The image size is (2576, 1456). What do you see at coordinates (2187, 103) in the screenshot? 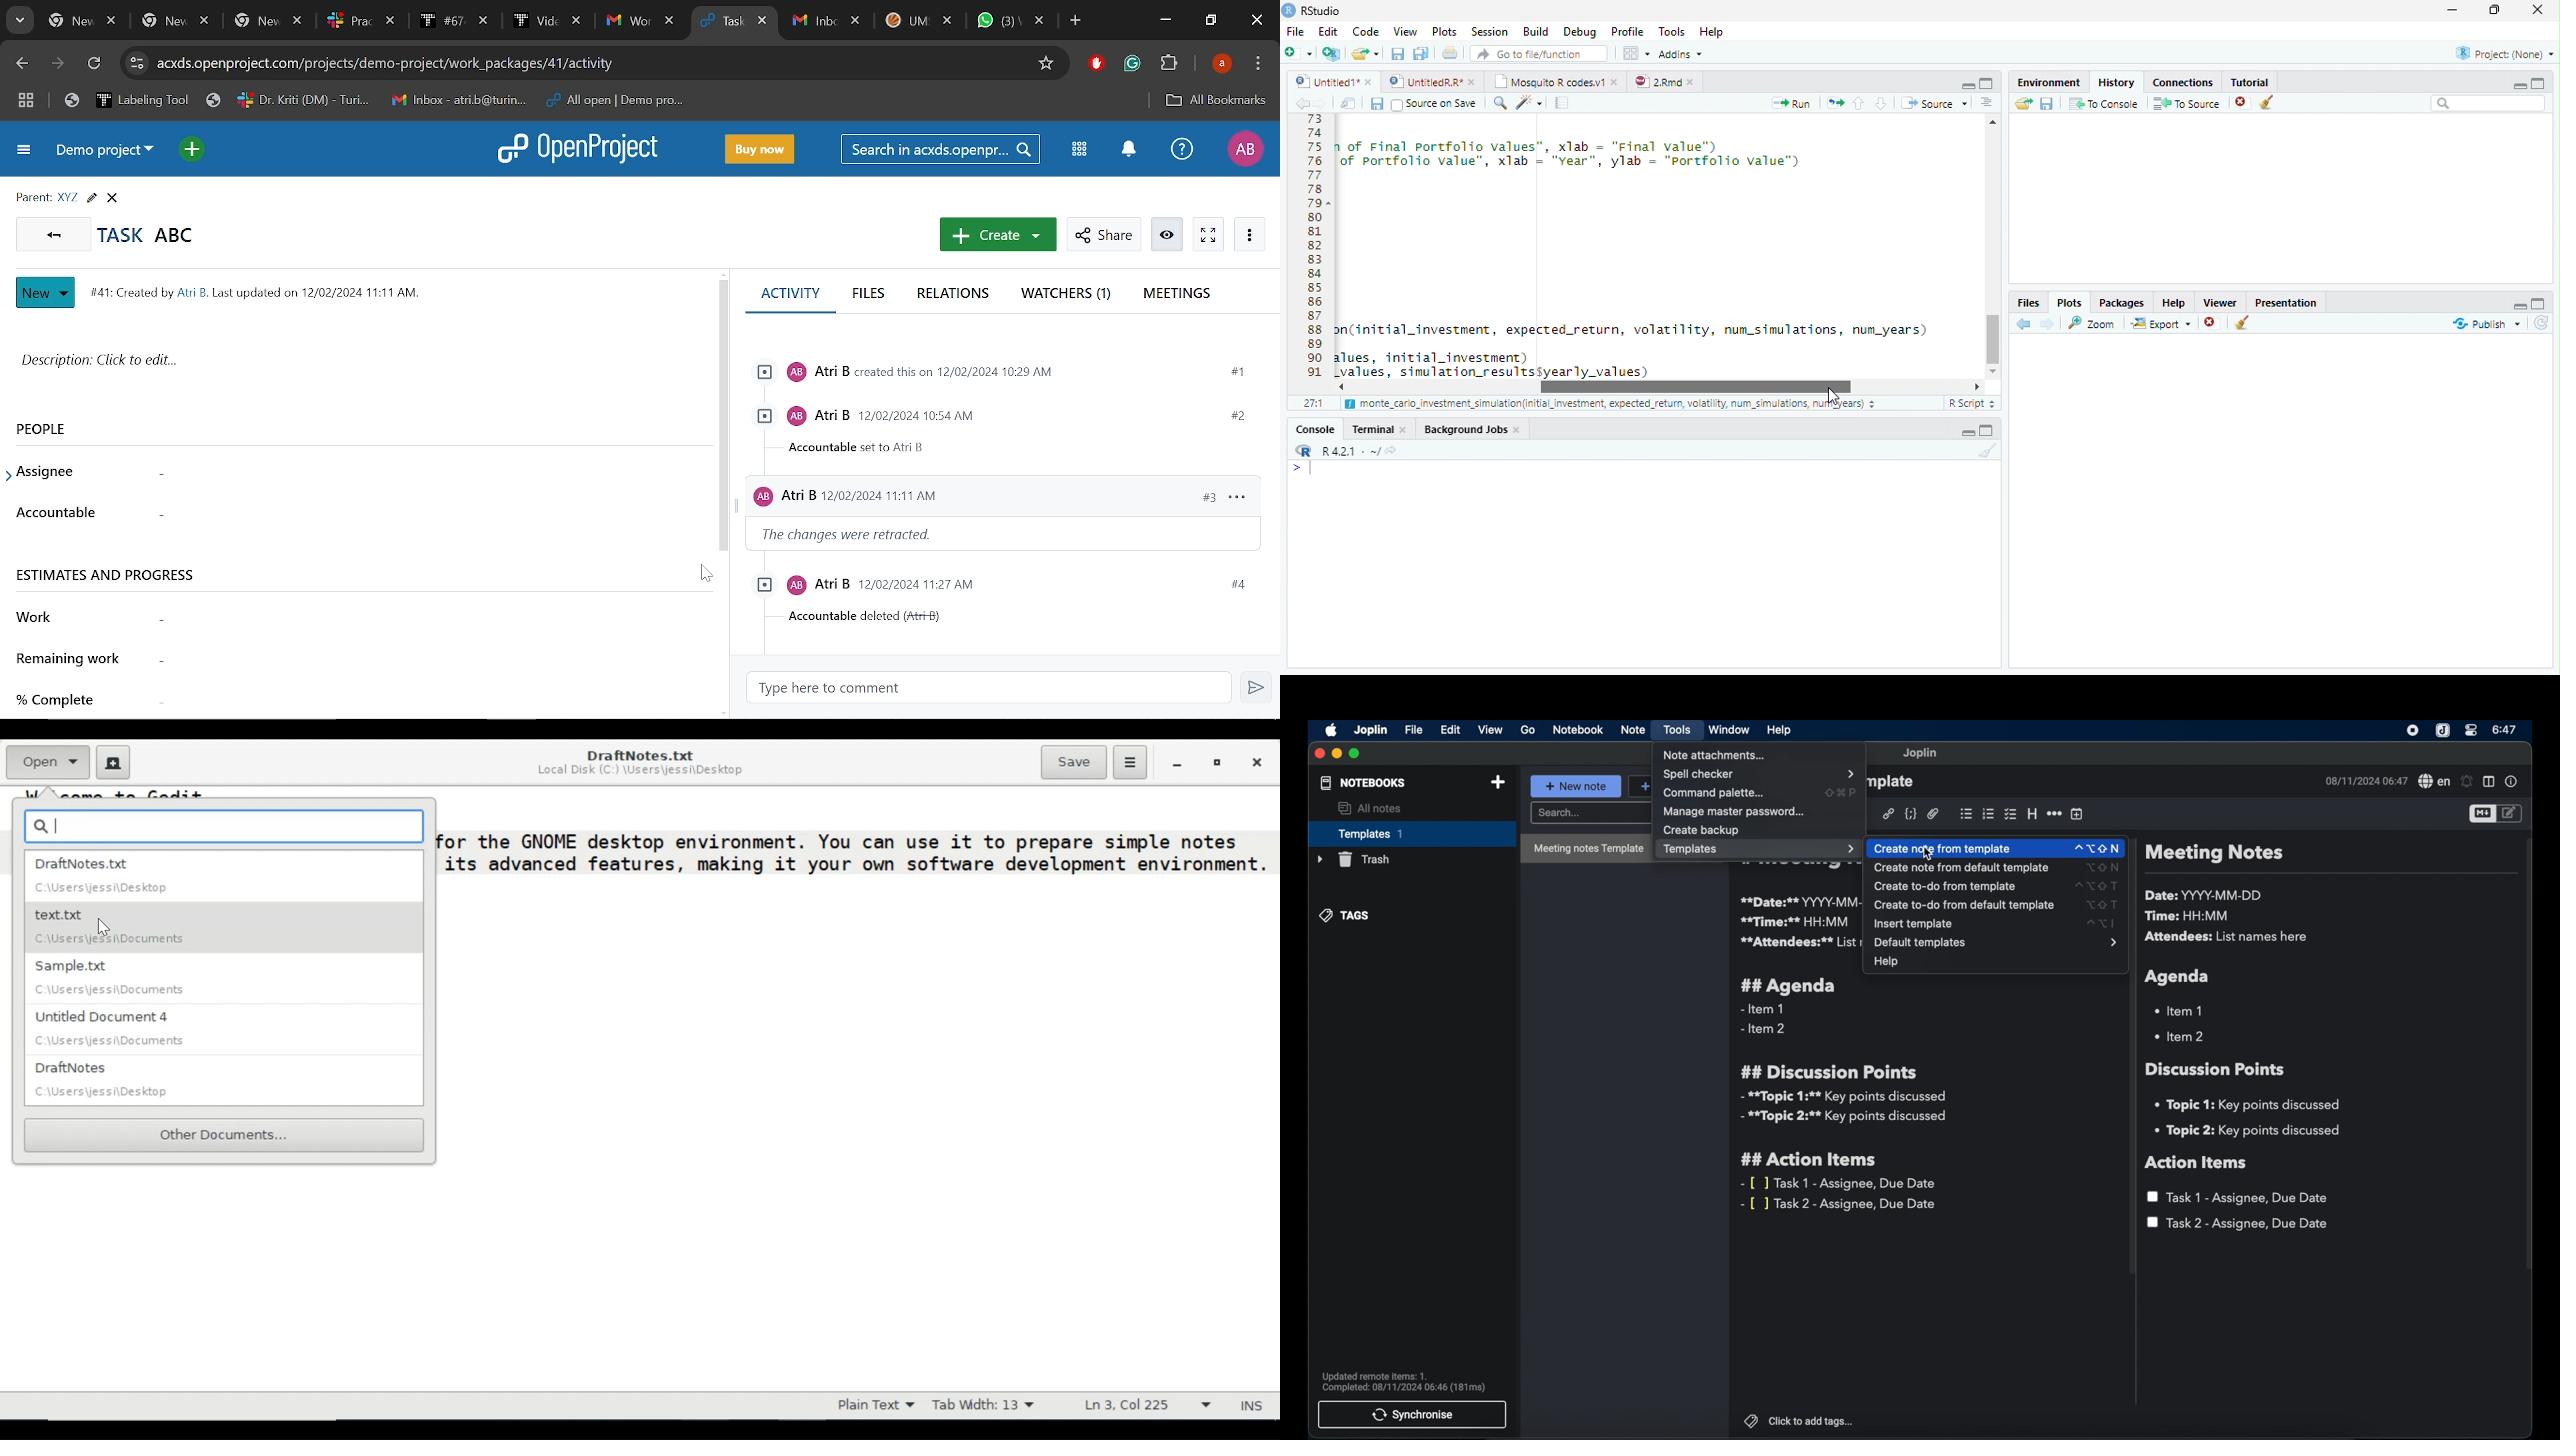
I see `To Source` at bounding box center [2187, 103].